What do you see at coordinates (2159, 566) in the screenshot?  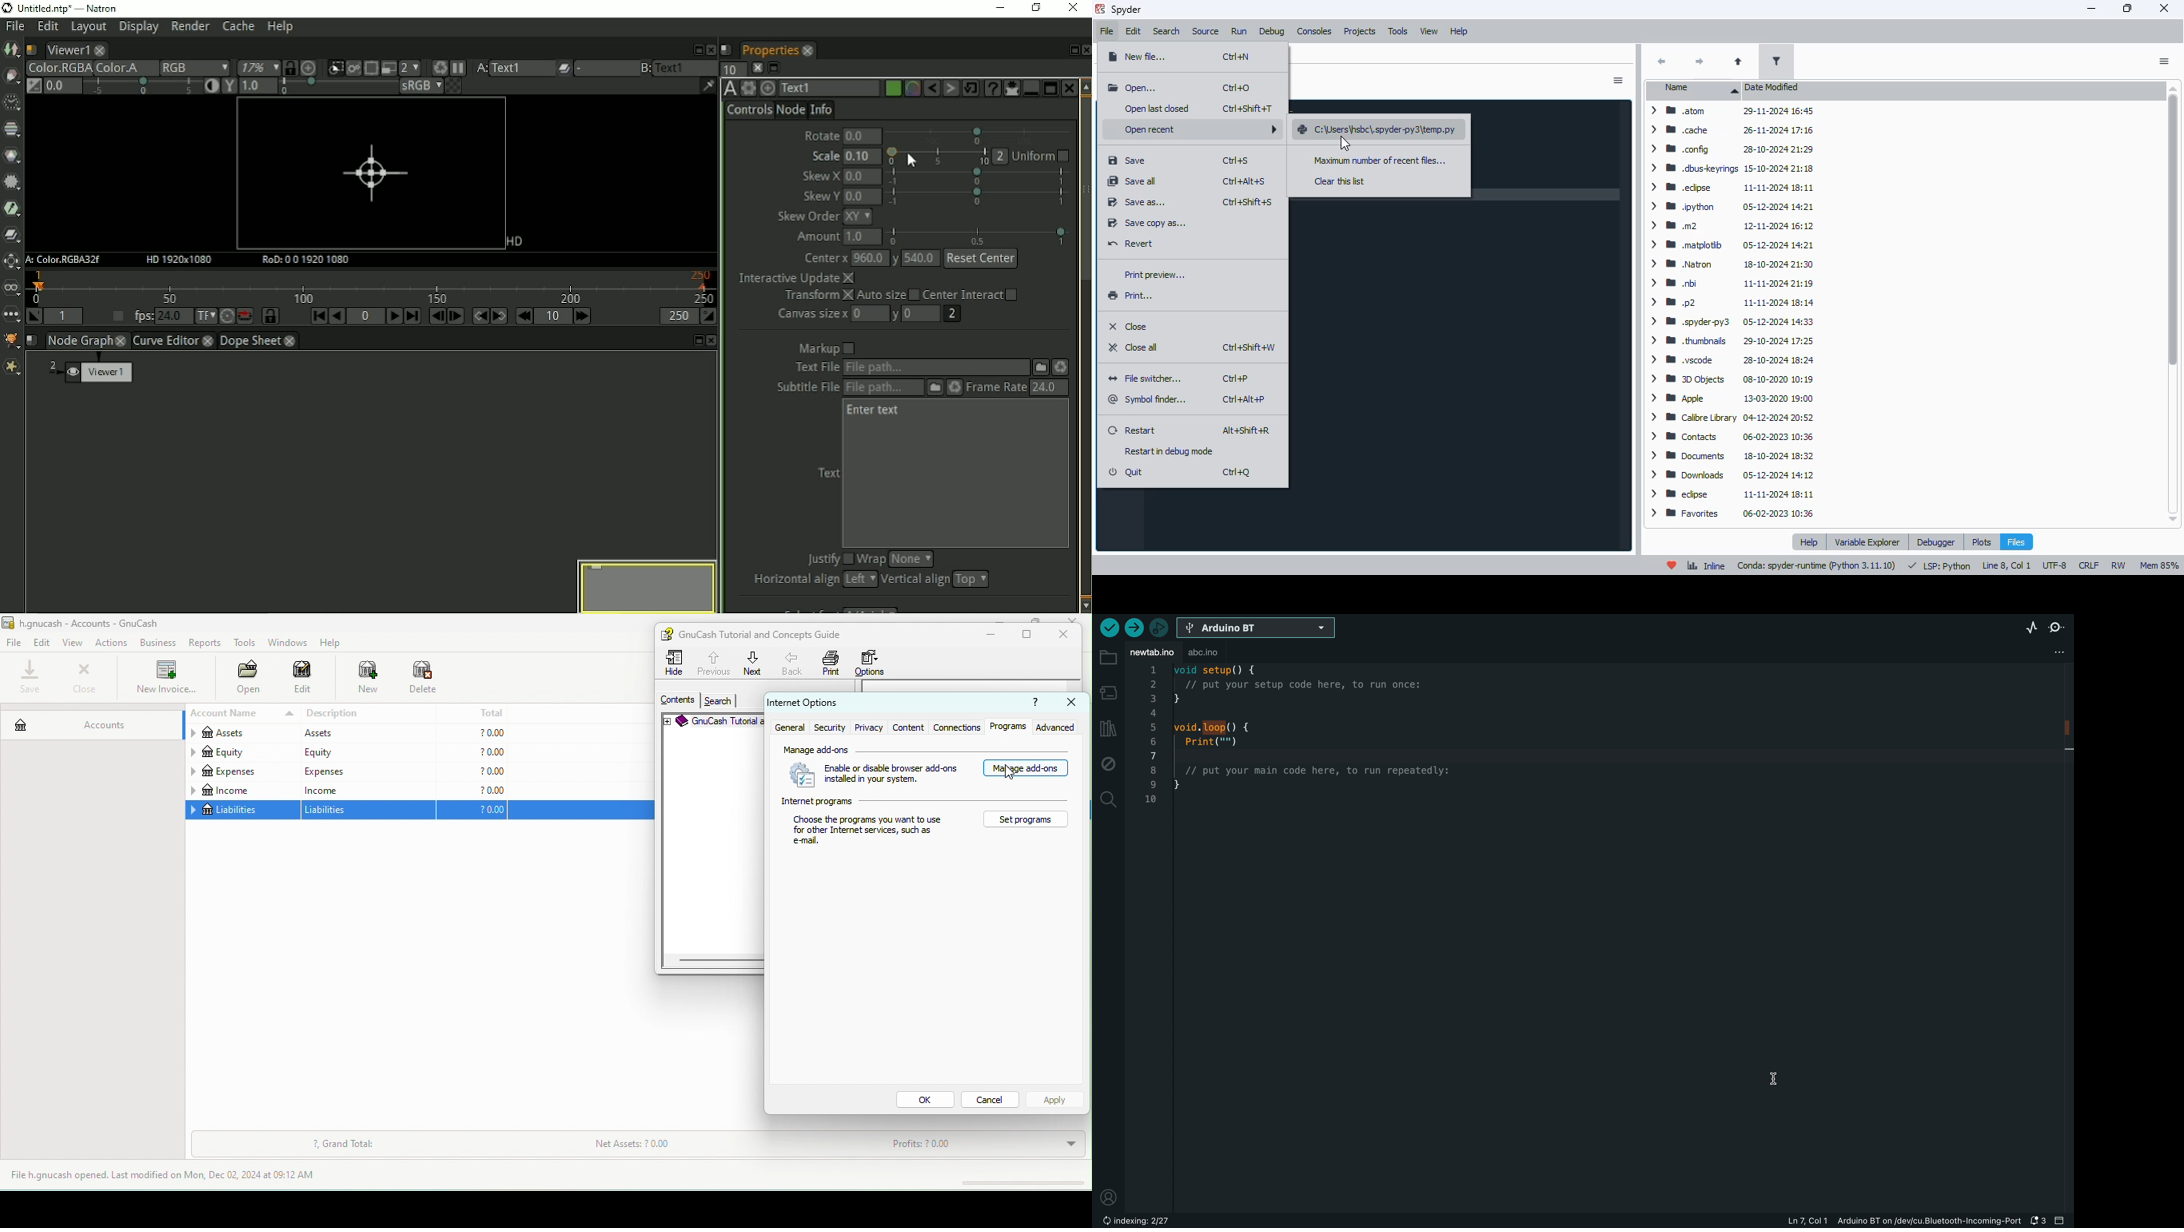 I see `mem 85%` at bounding box center [2159, 566].